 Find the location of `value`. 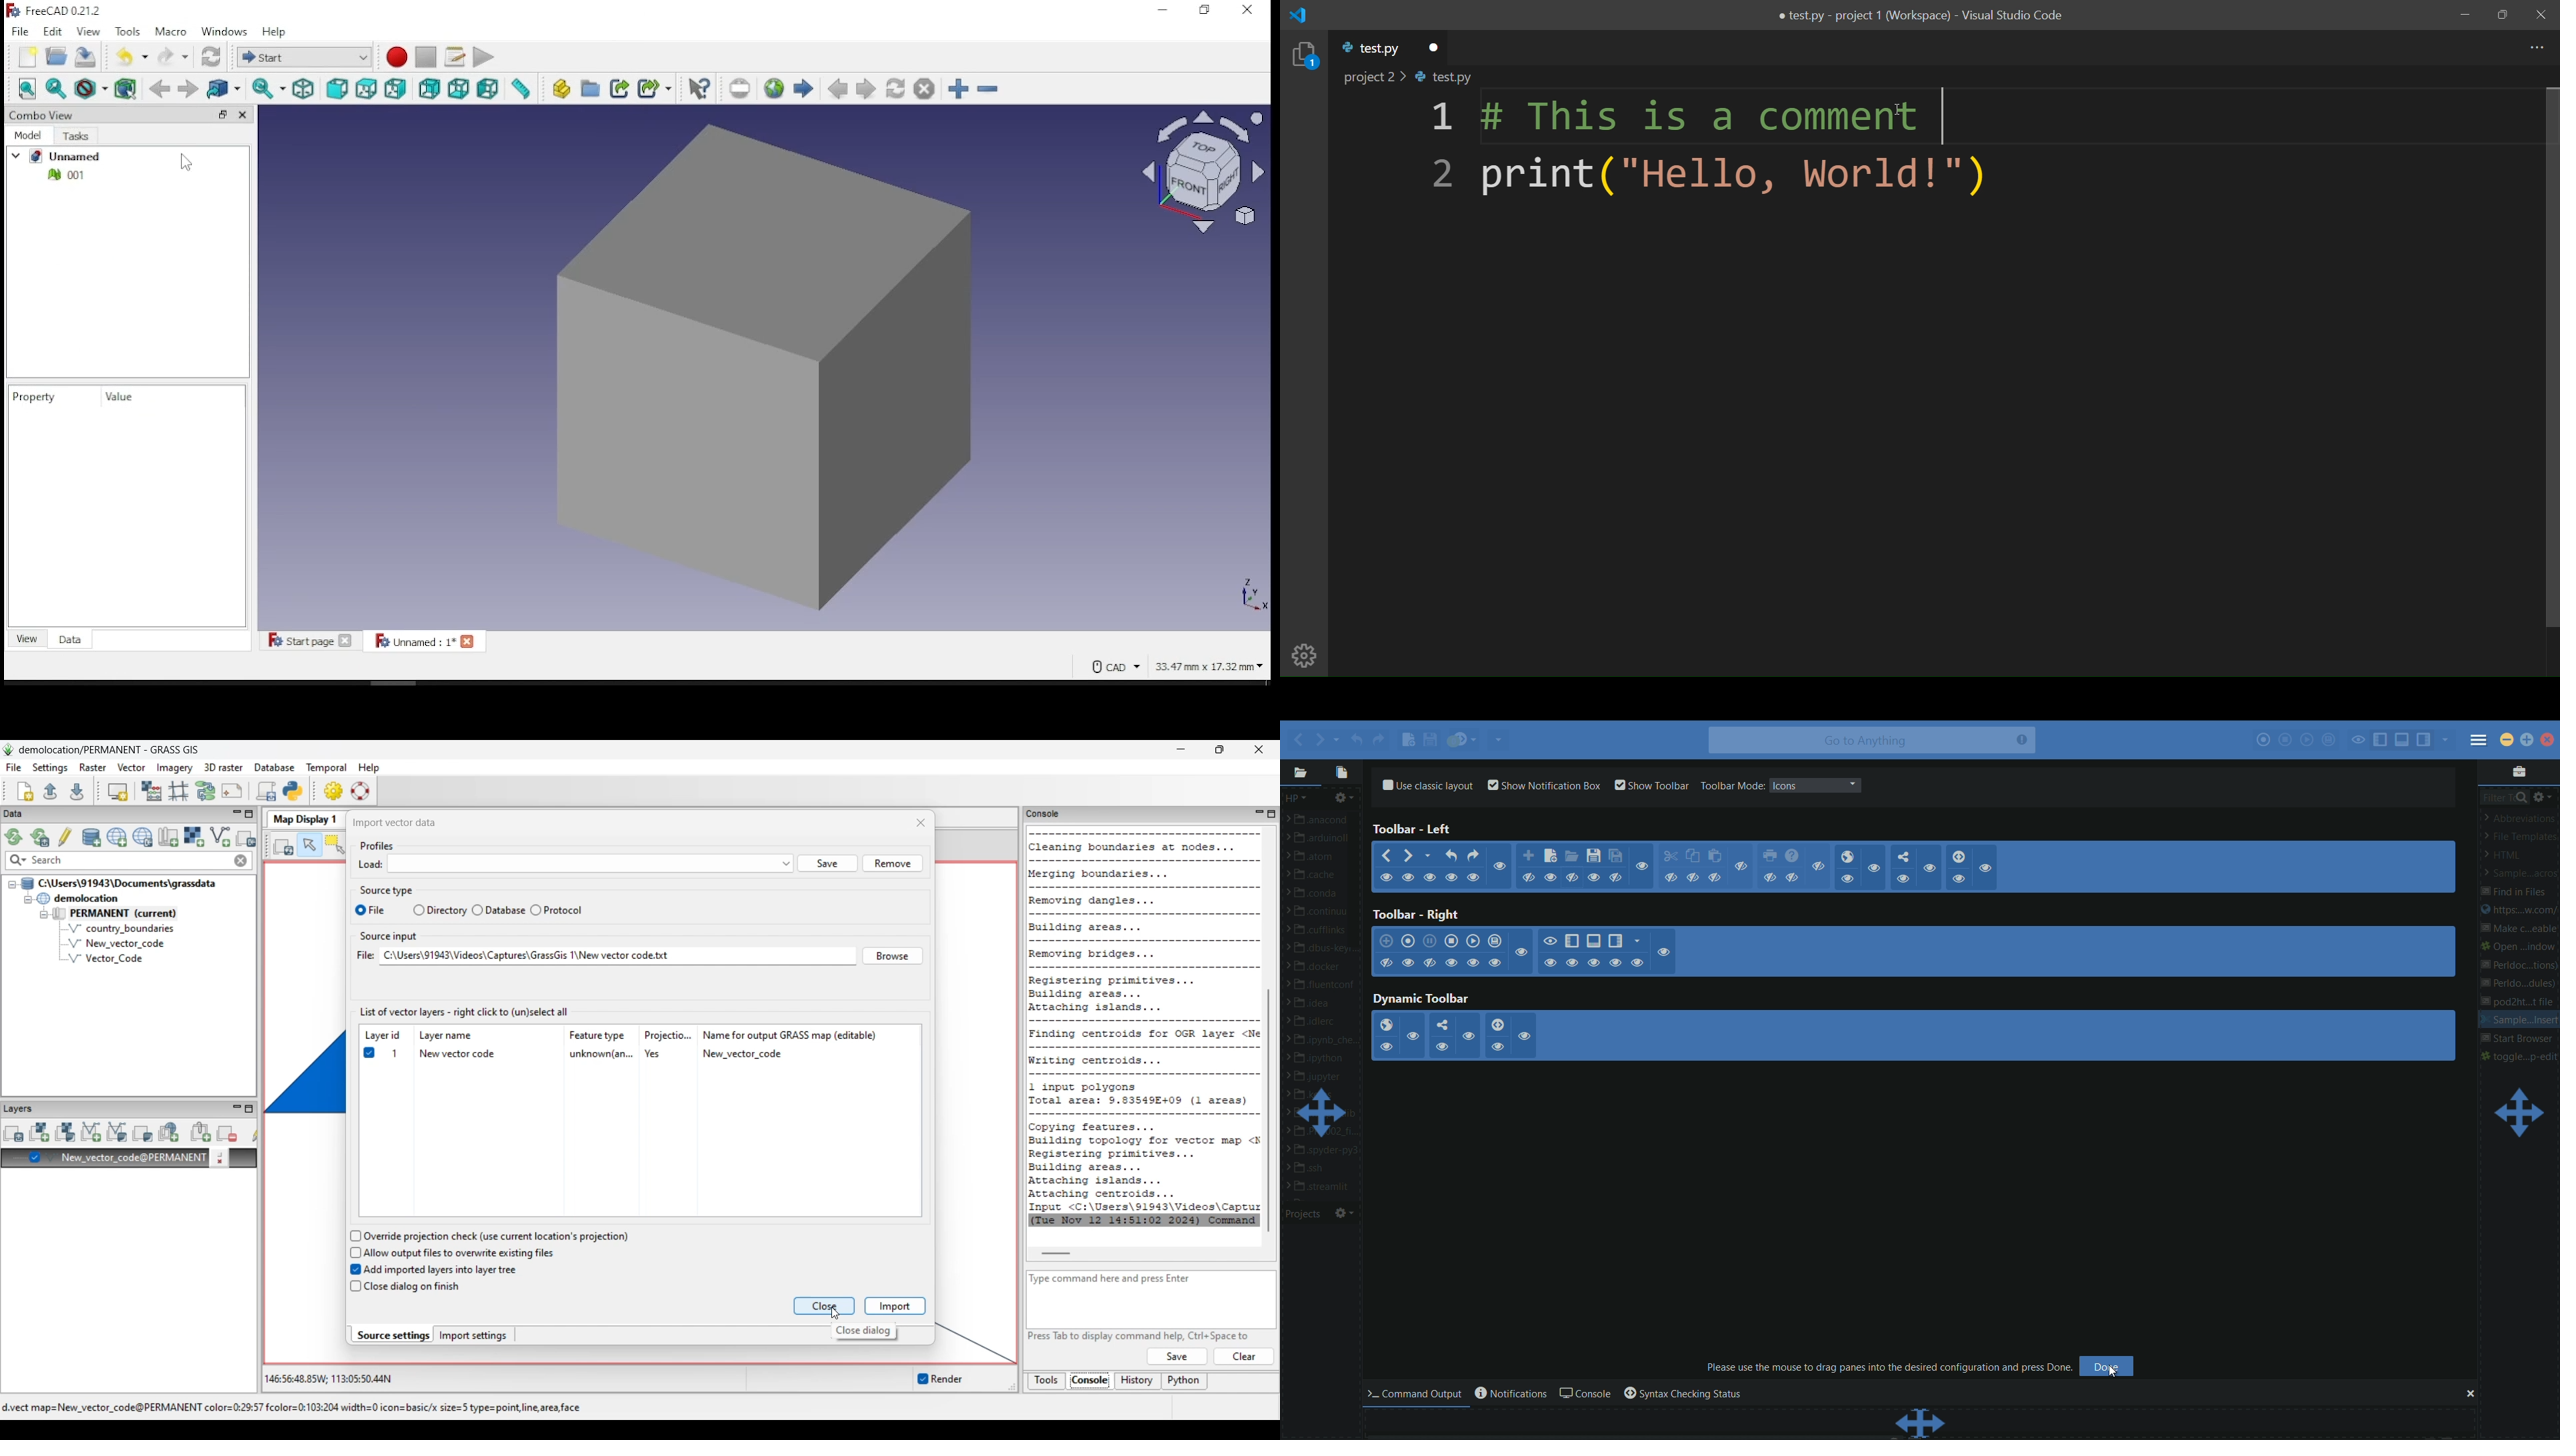

value is located at coordinates (121, 397).